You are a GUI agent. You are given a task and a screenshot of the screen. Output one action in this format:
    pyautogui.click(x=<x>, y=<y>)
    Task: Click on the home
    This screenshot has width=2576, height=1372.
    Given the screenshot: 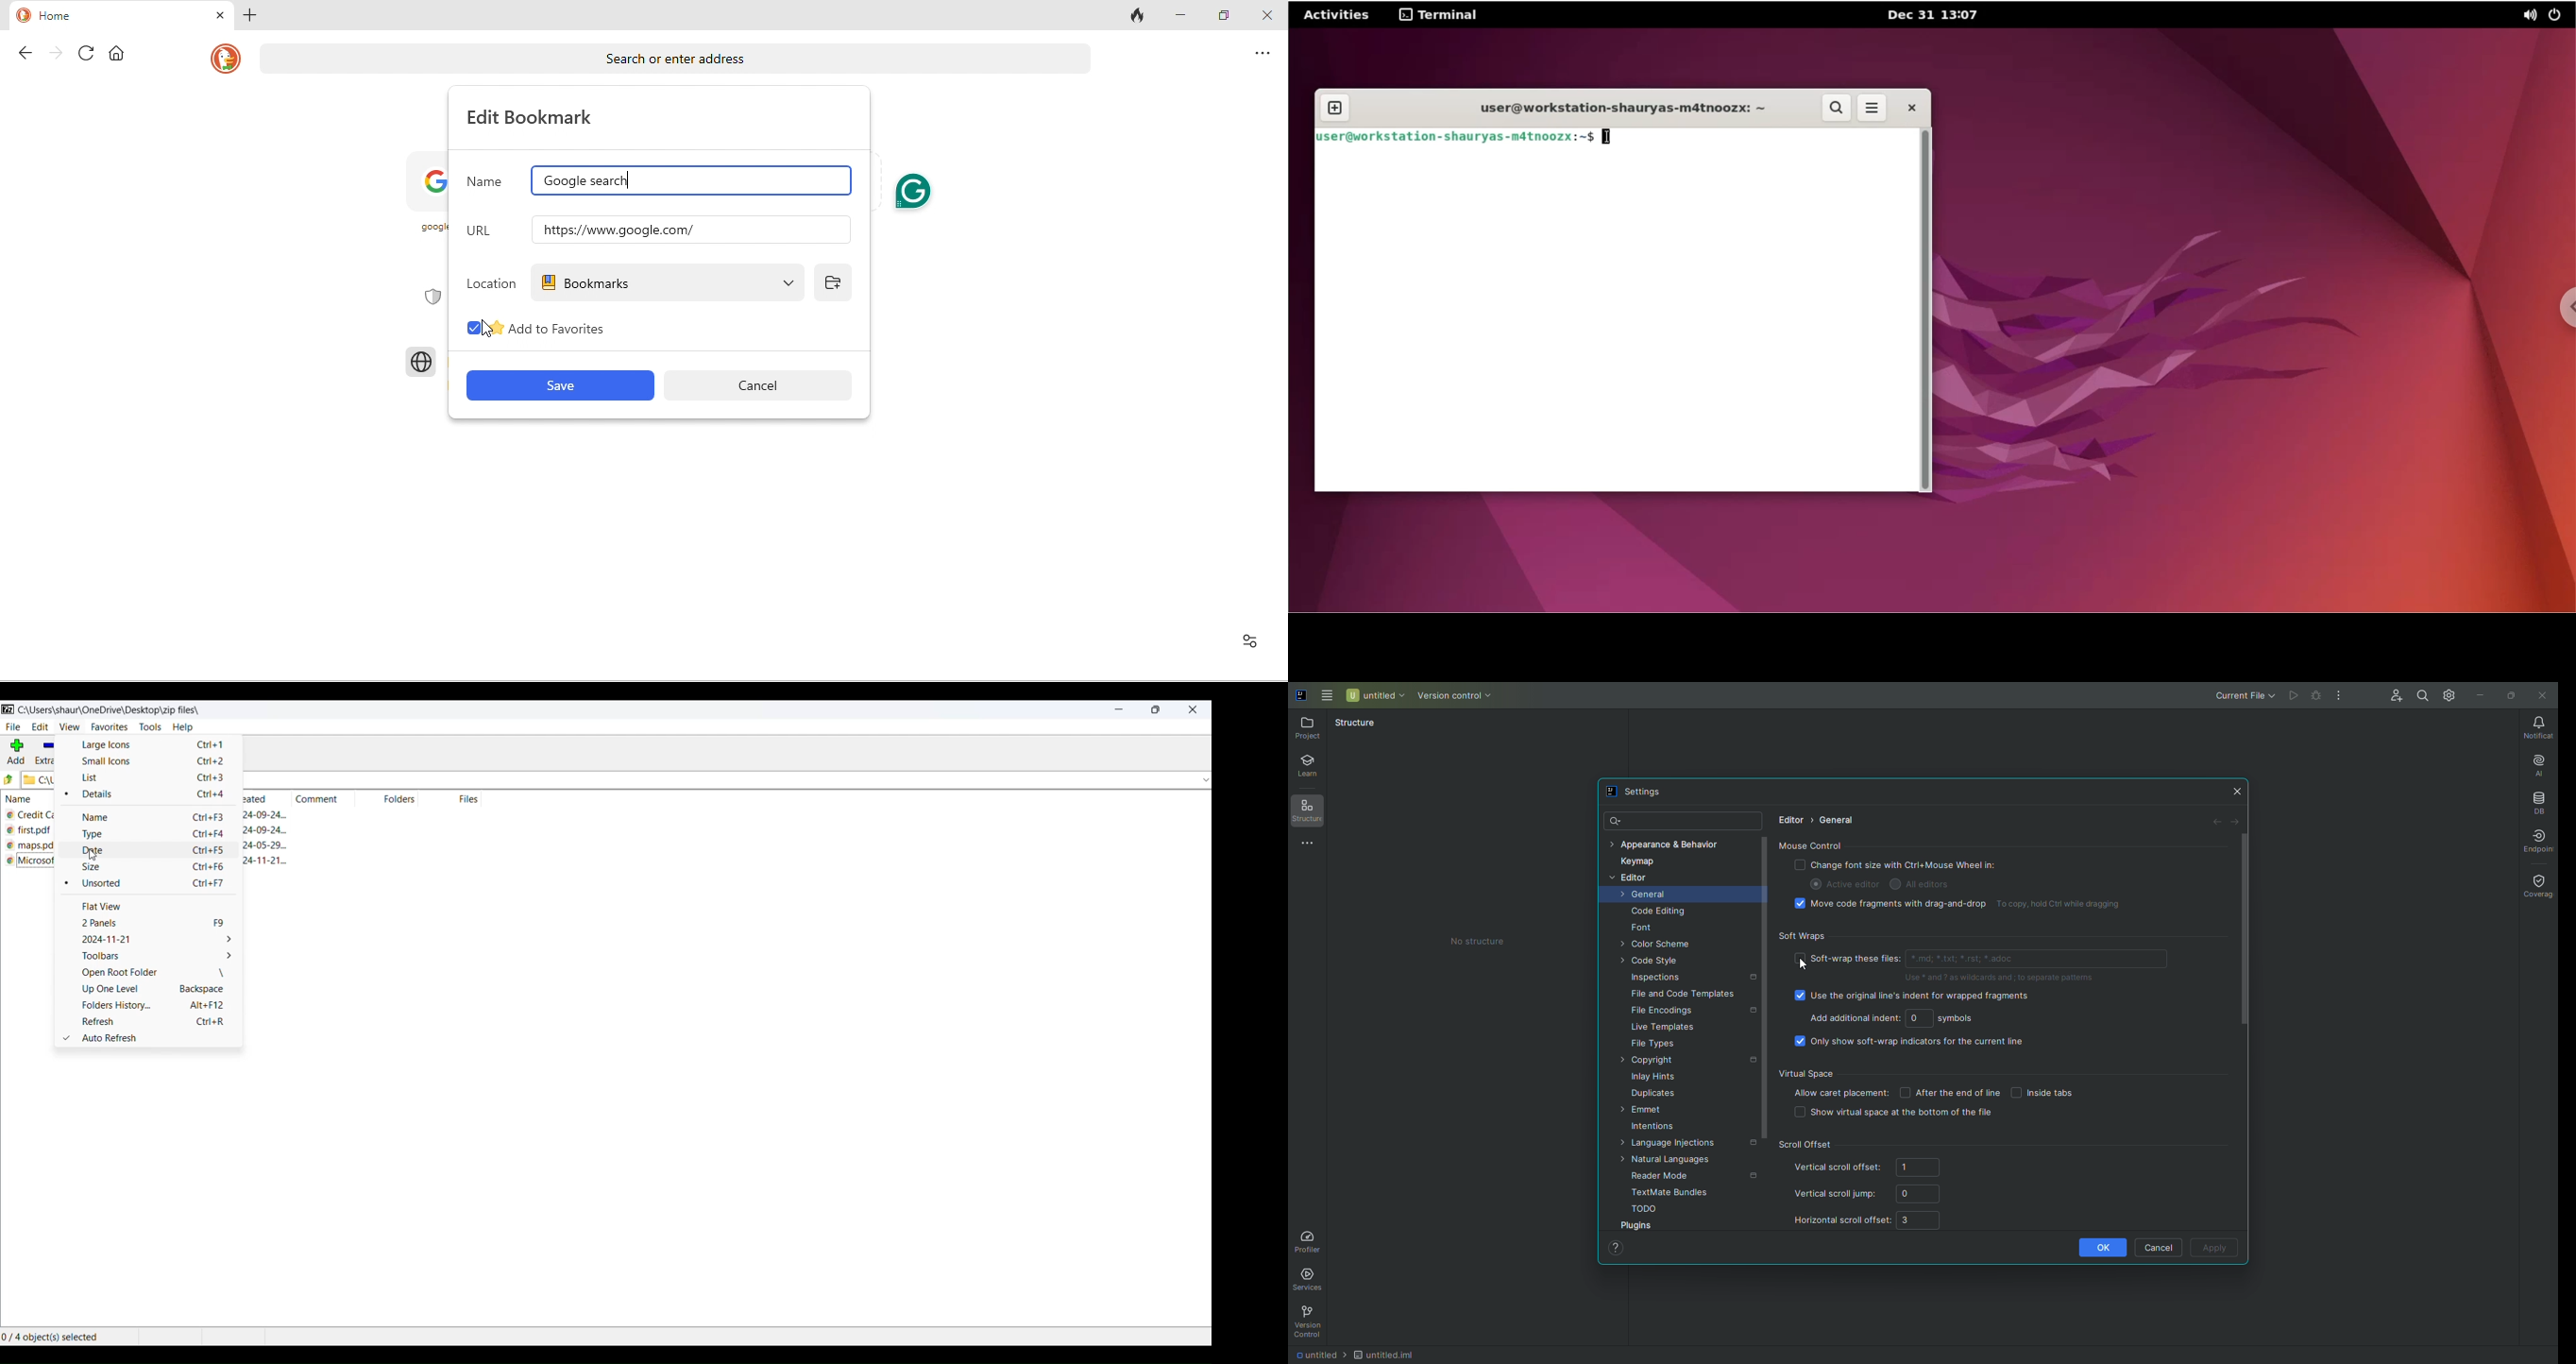 What is the action you would take?
    pyautogui.click(x=69, y=15)
    